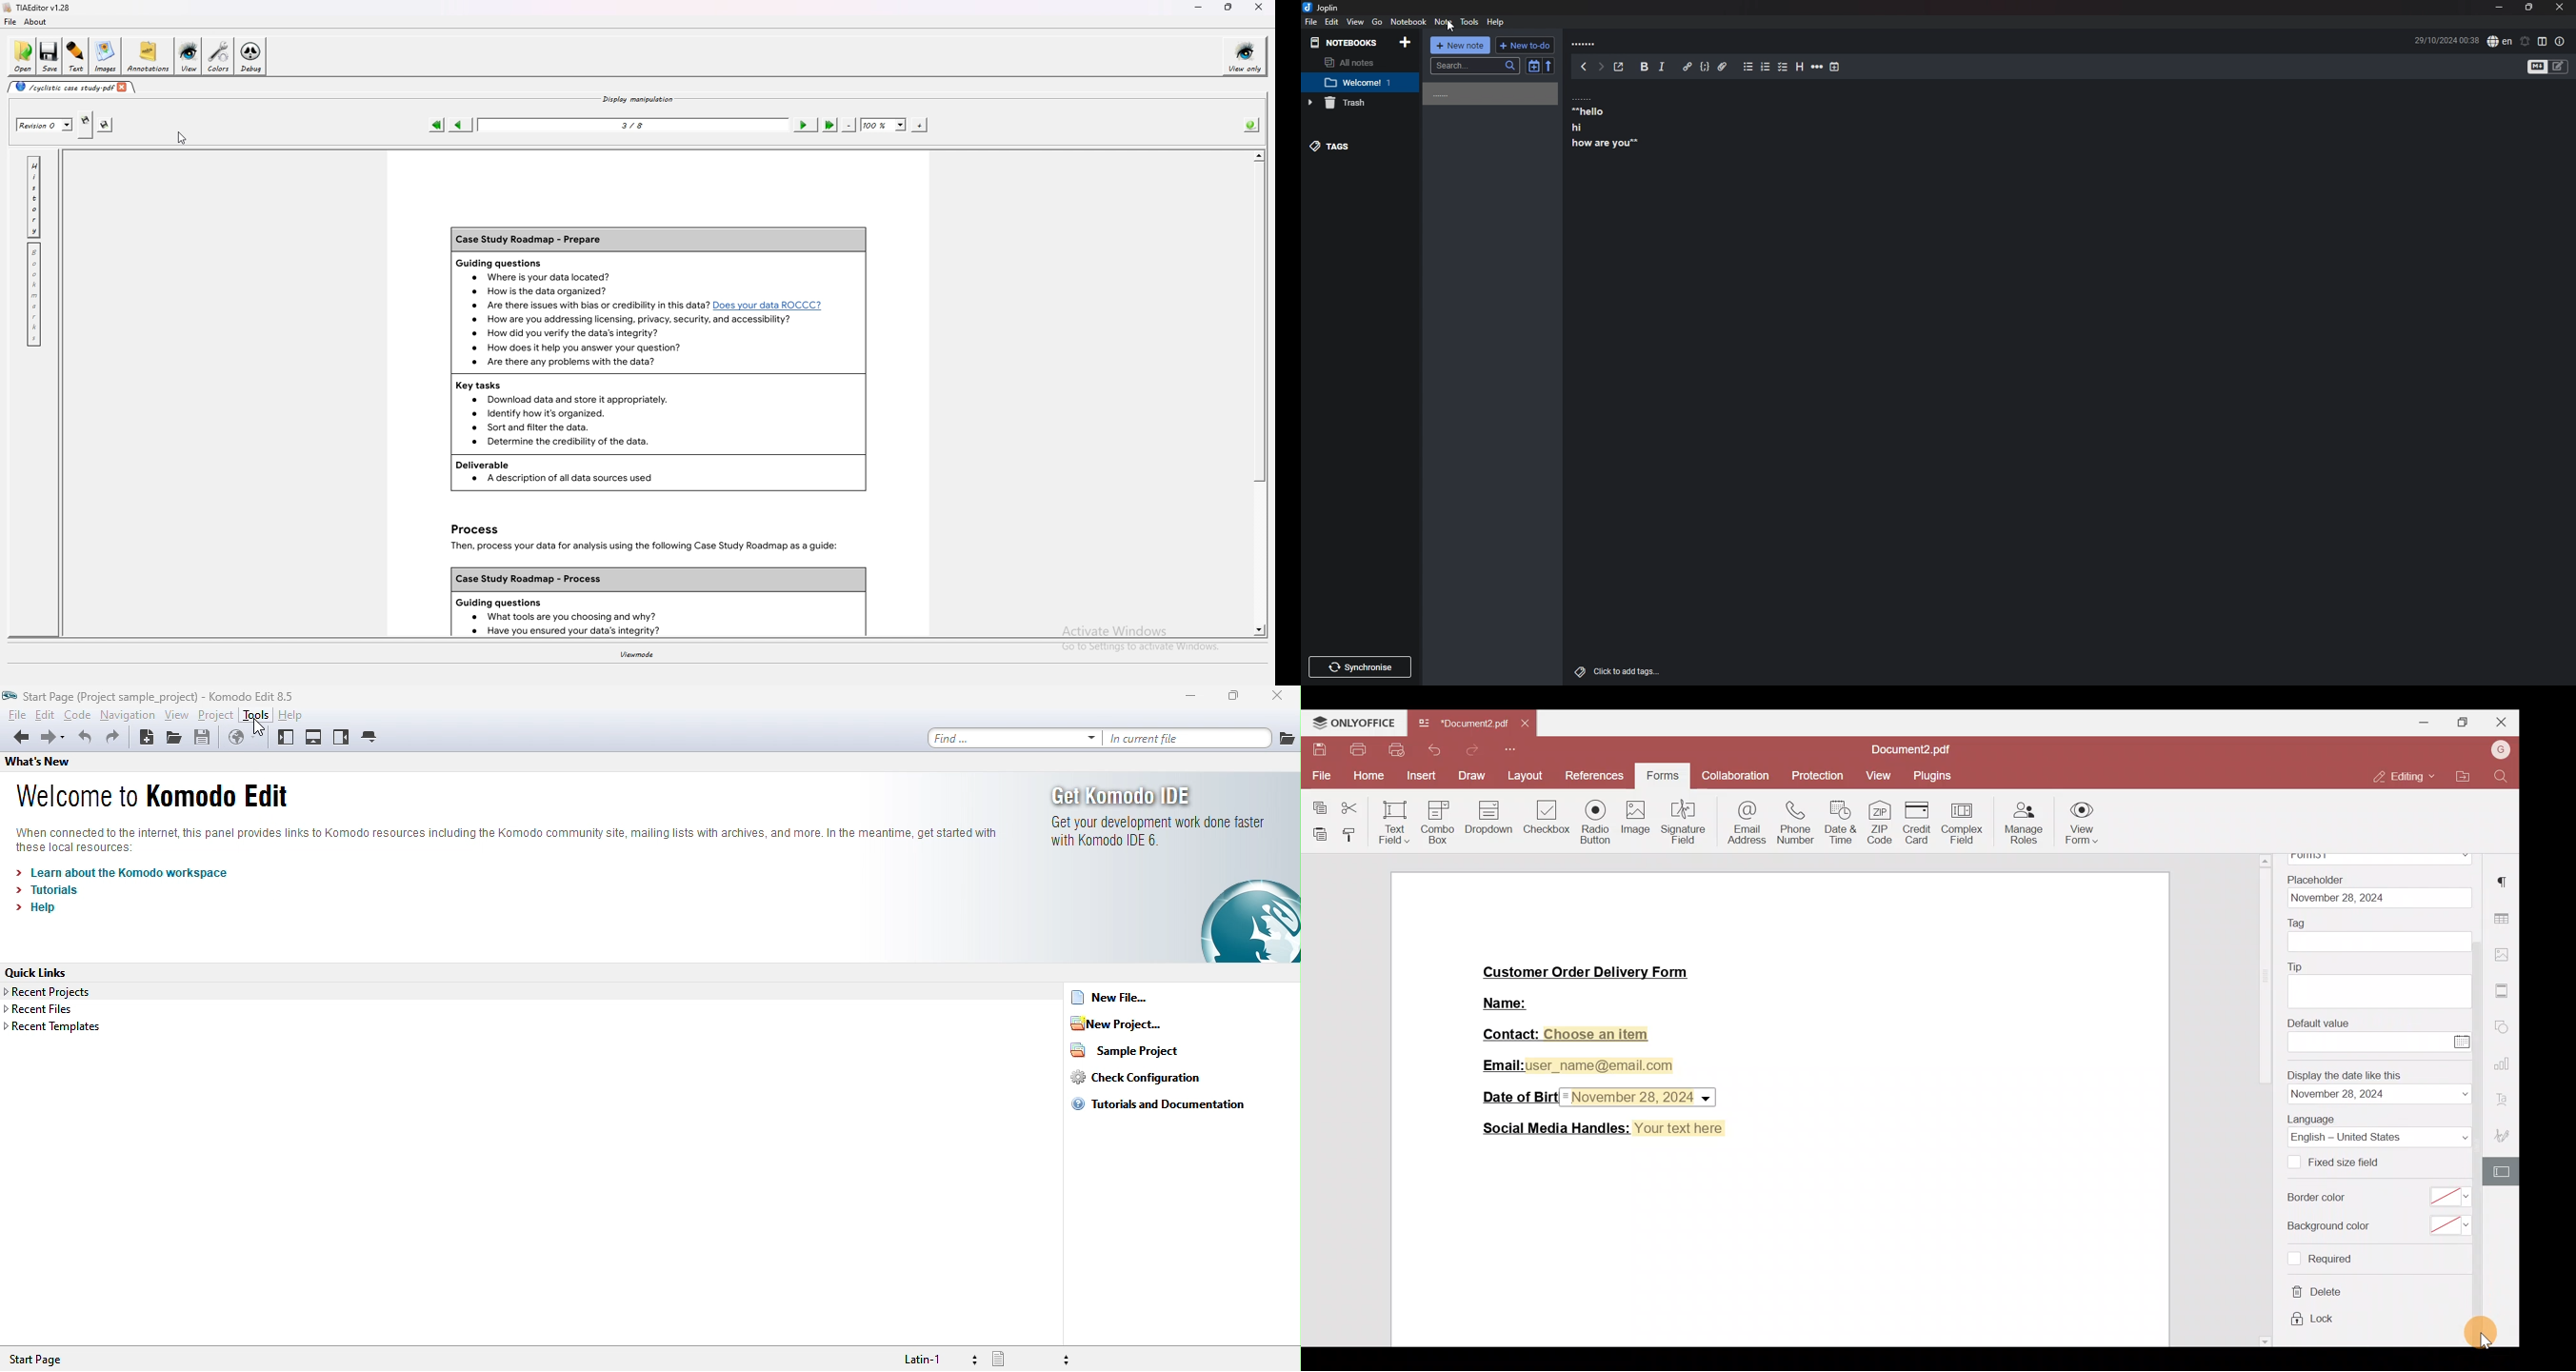  I want to click on Properties, so click(2561, 41).